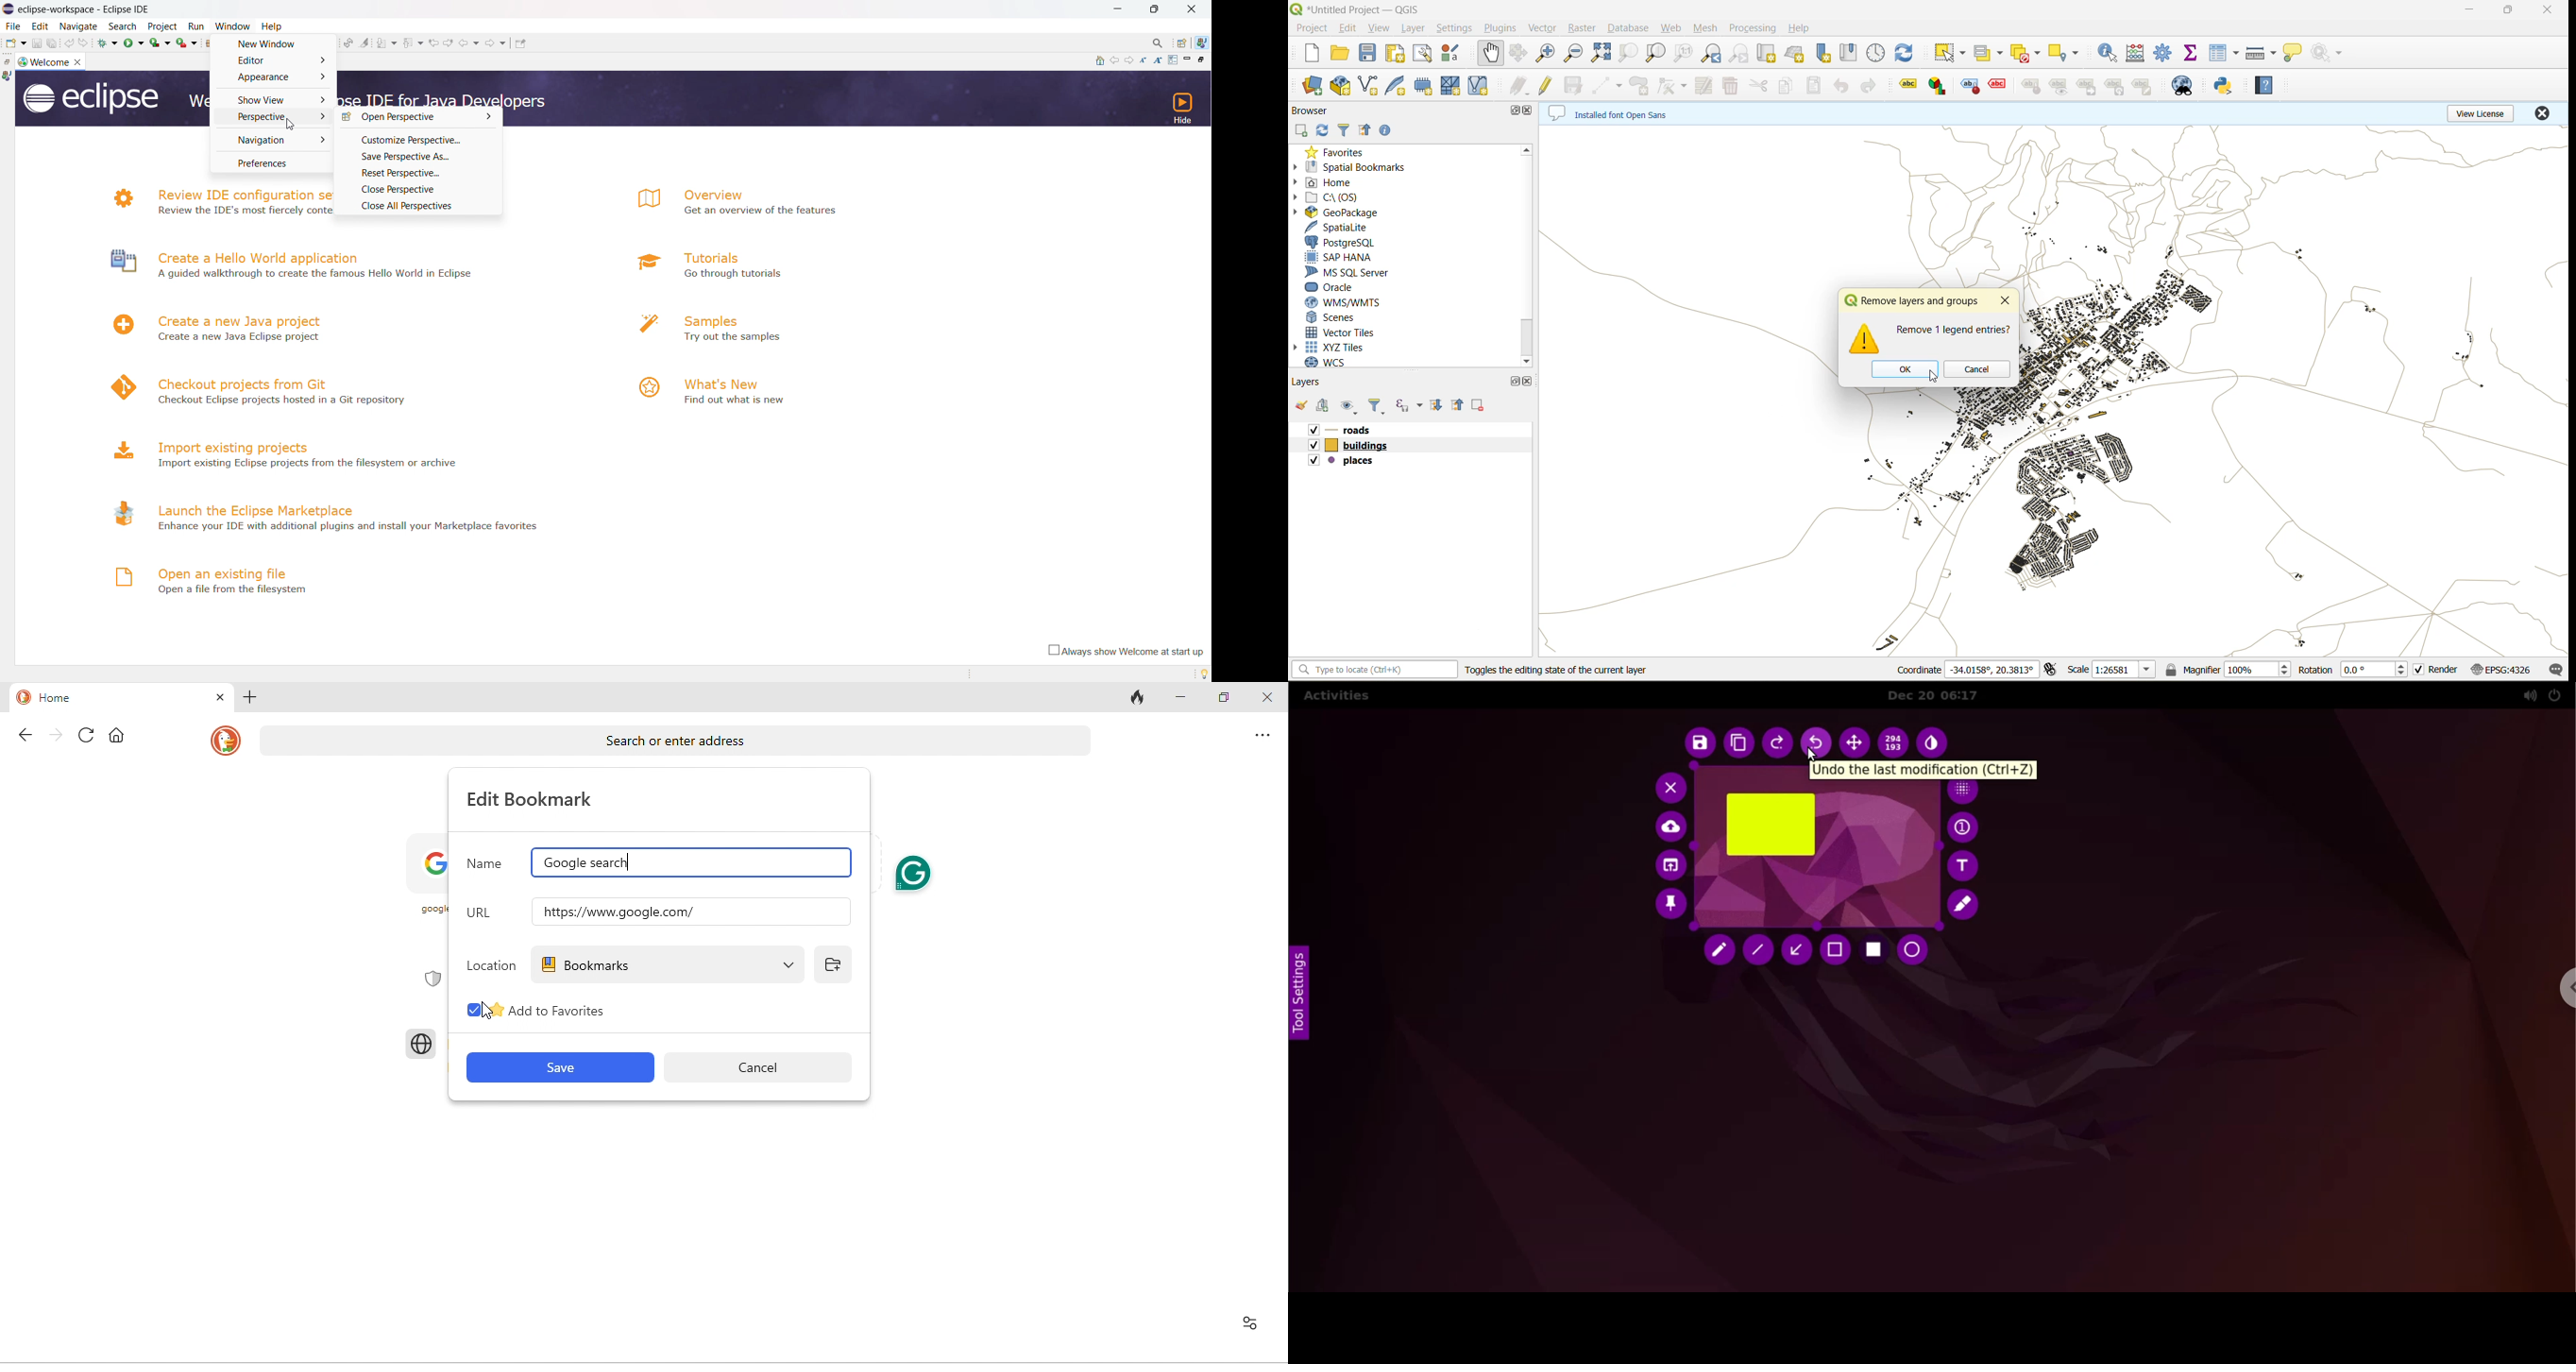  What do you see at coordinates (1135, 699) in the screenshot?
I see `track tab` at bounding box center [1135, 699].